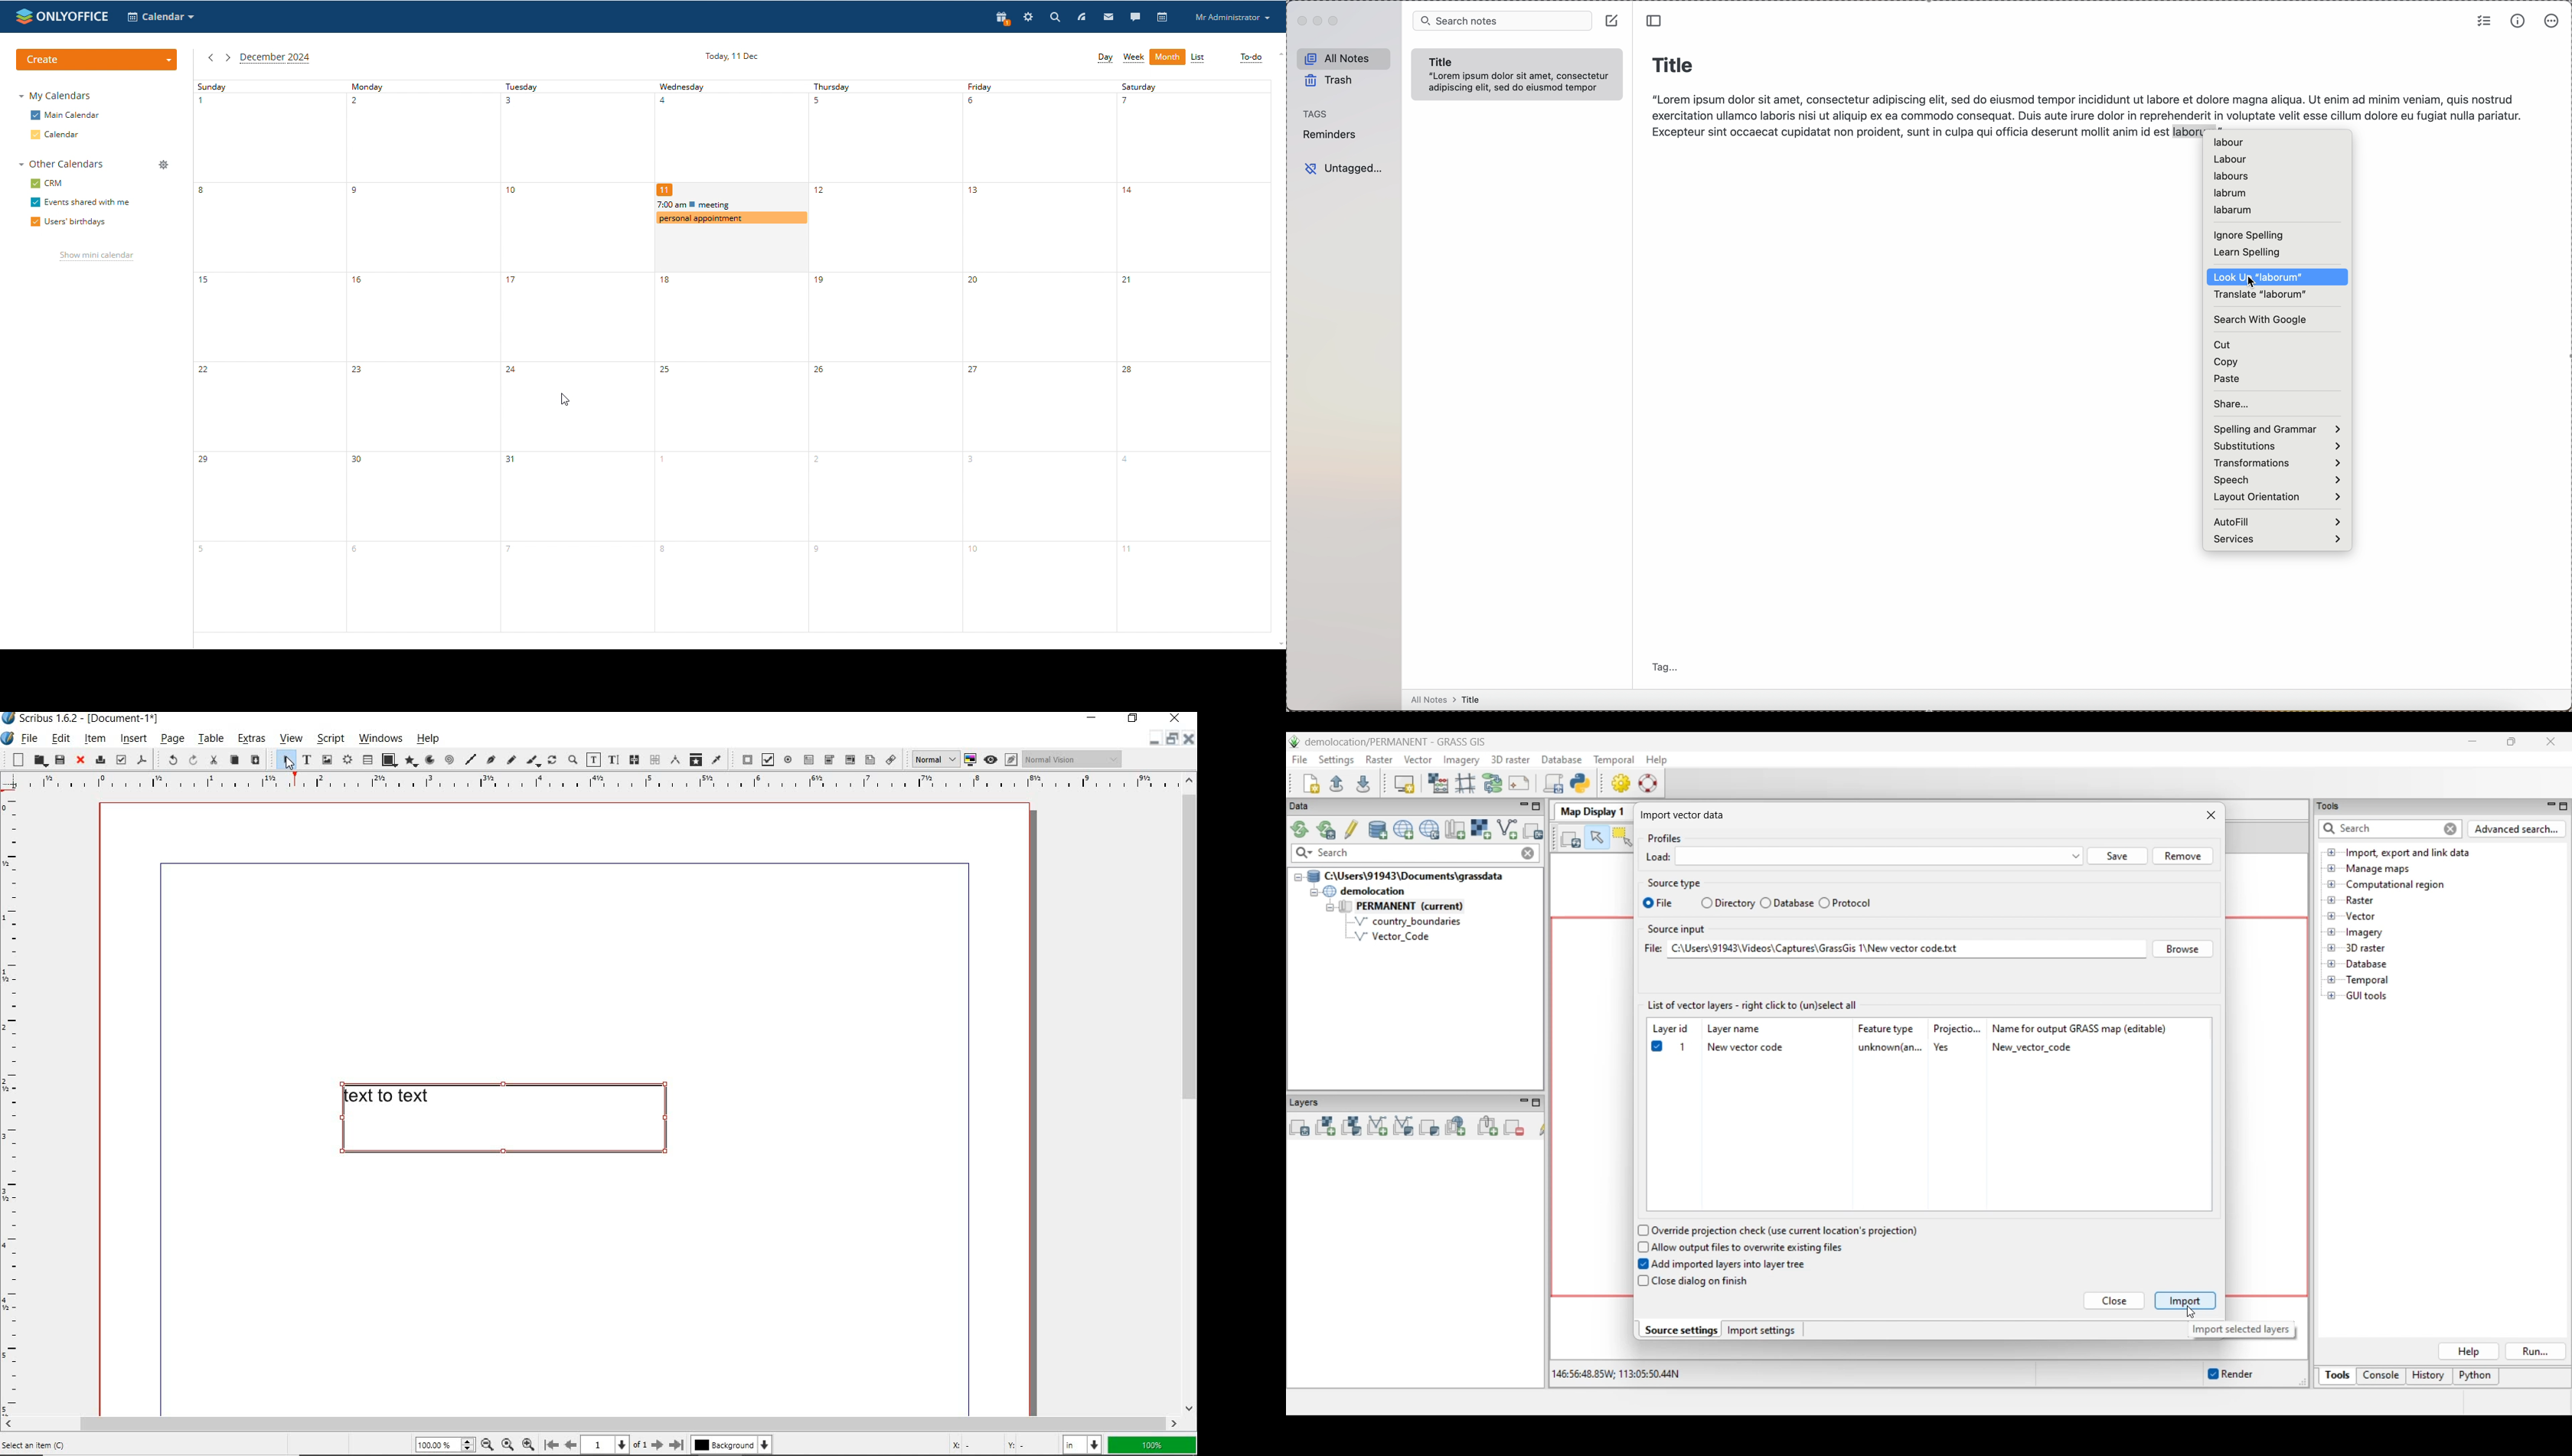 Image resolution: width=2576 pixels, height=1456 pixels. What do you see at coordinates (485, 1445) in the screenshot?
I see `Zoom out` at bounding box center [485, 1445].